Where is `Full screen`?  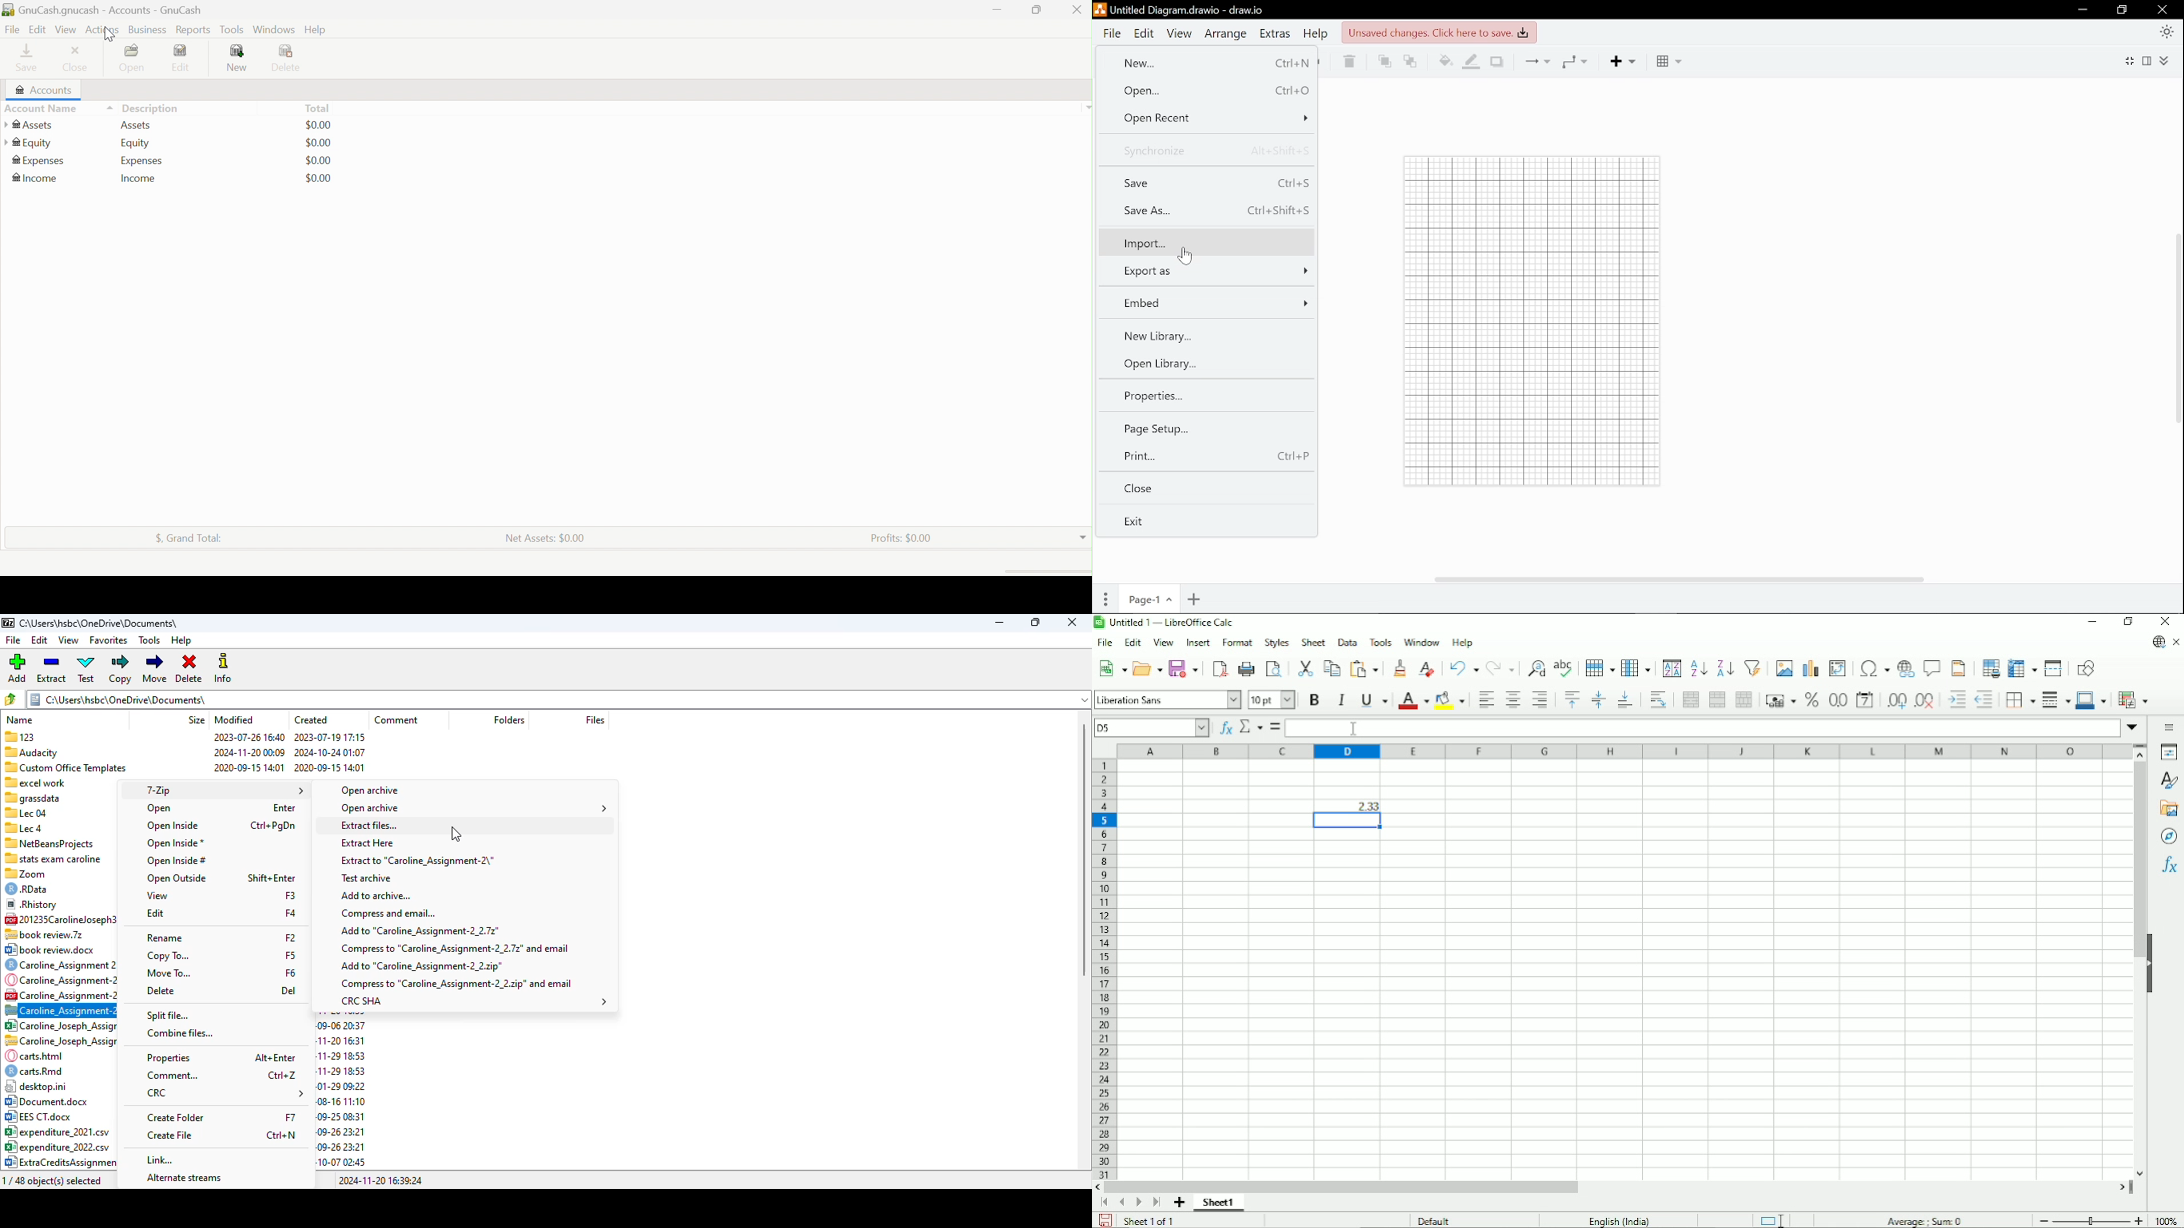 Full screen is located at coordinates (2129, 62).